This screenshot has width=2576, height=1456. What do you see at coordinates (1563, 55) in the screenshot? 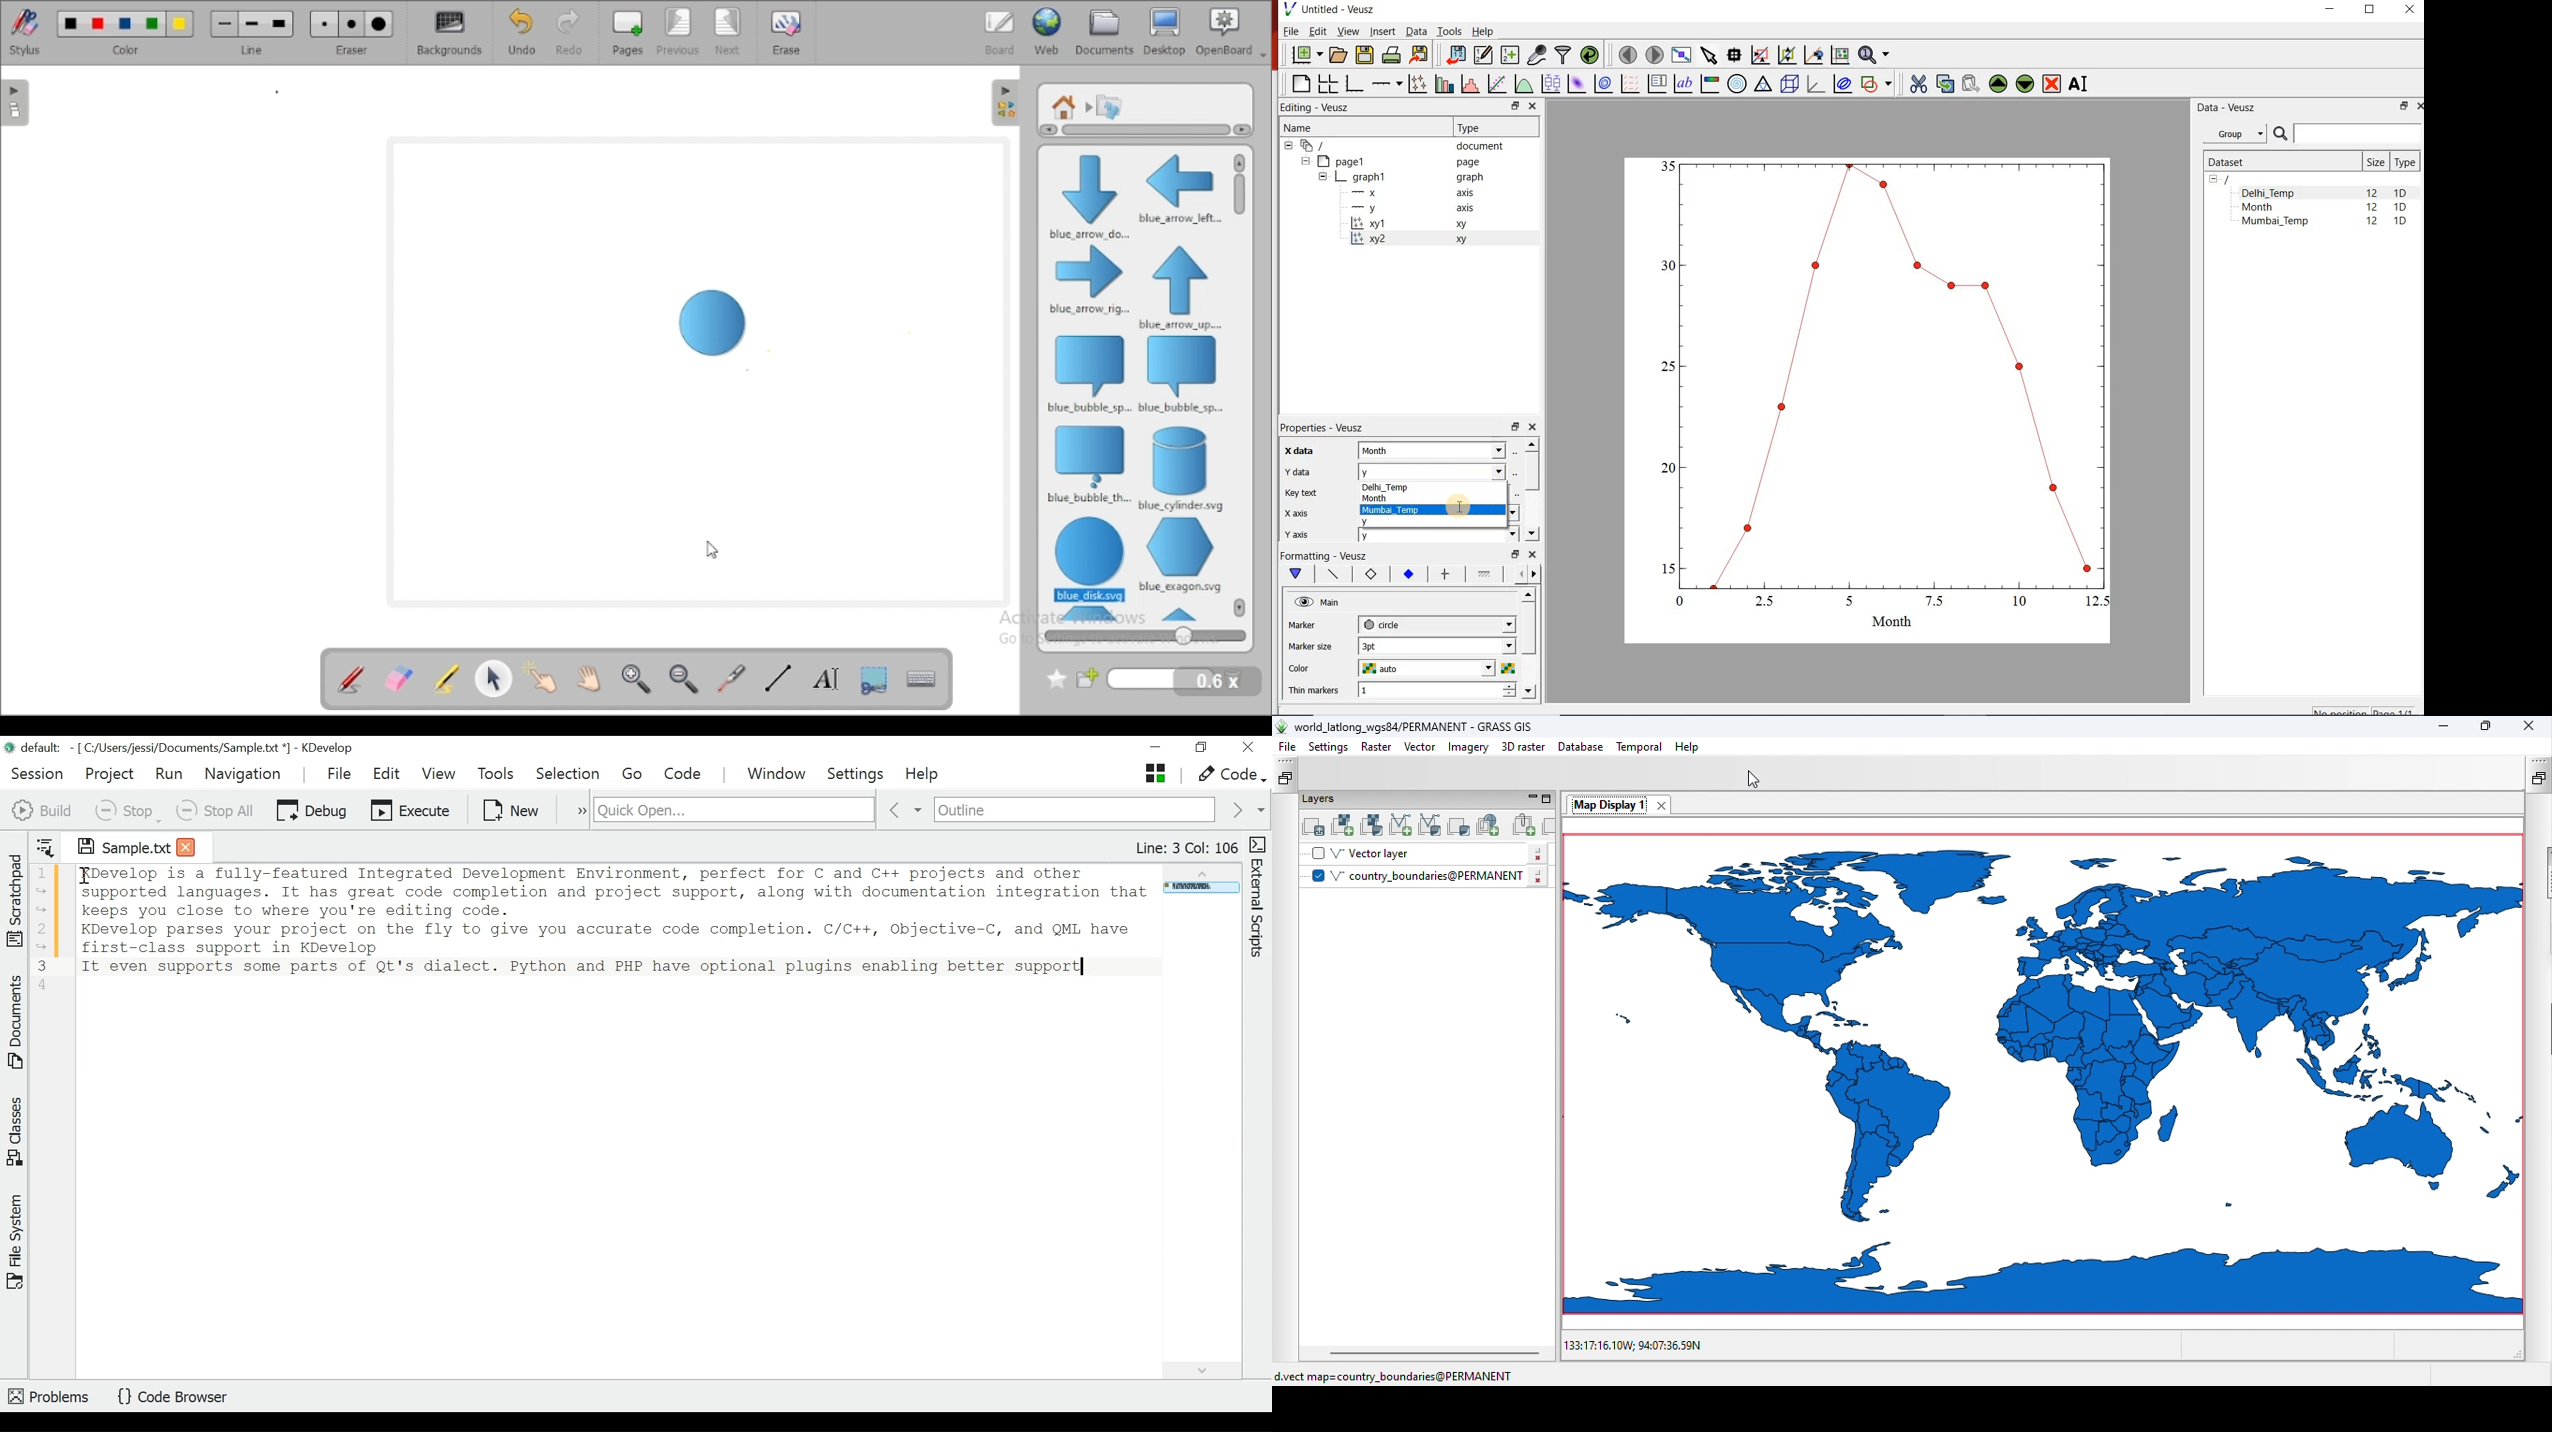
I see `filter data` at bounding box center [1563, 55].